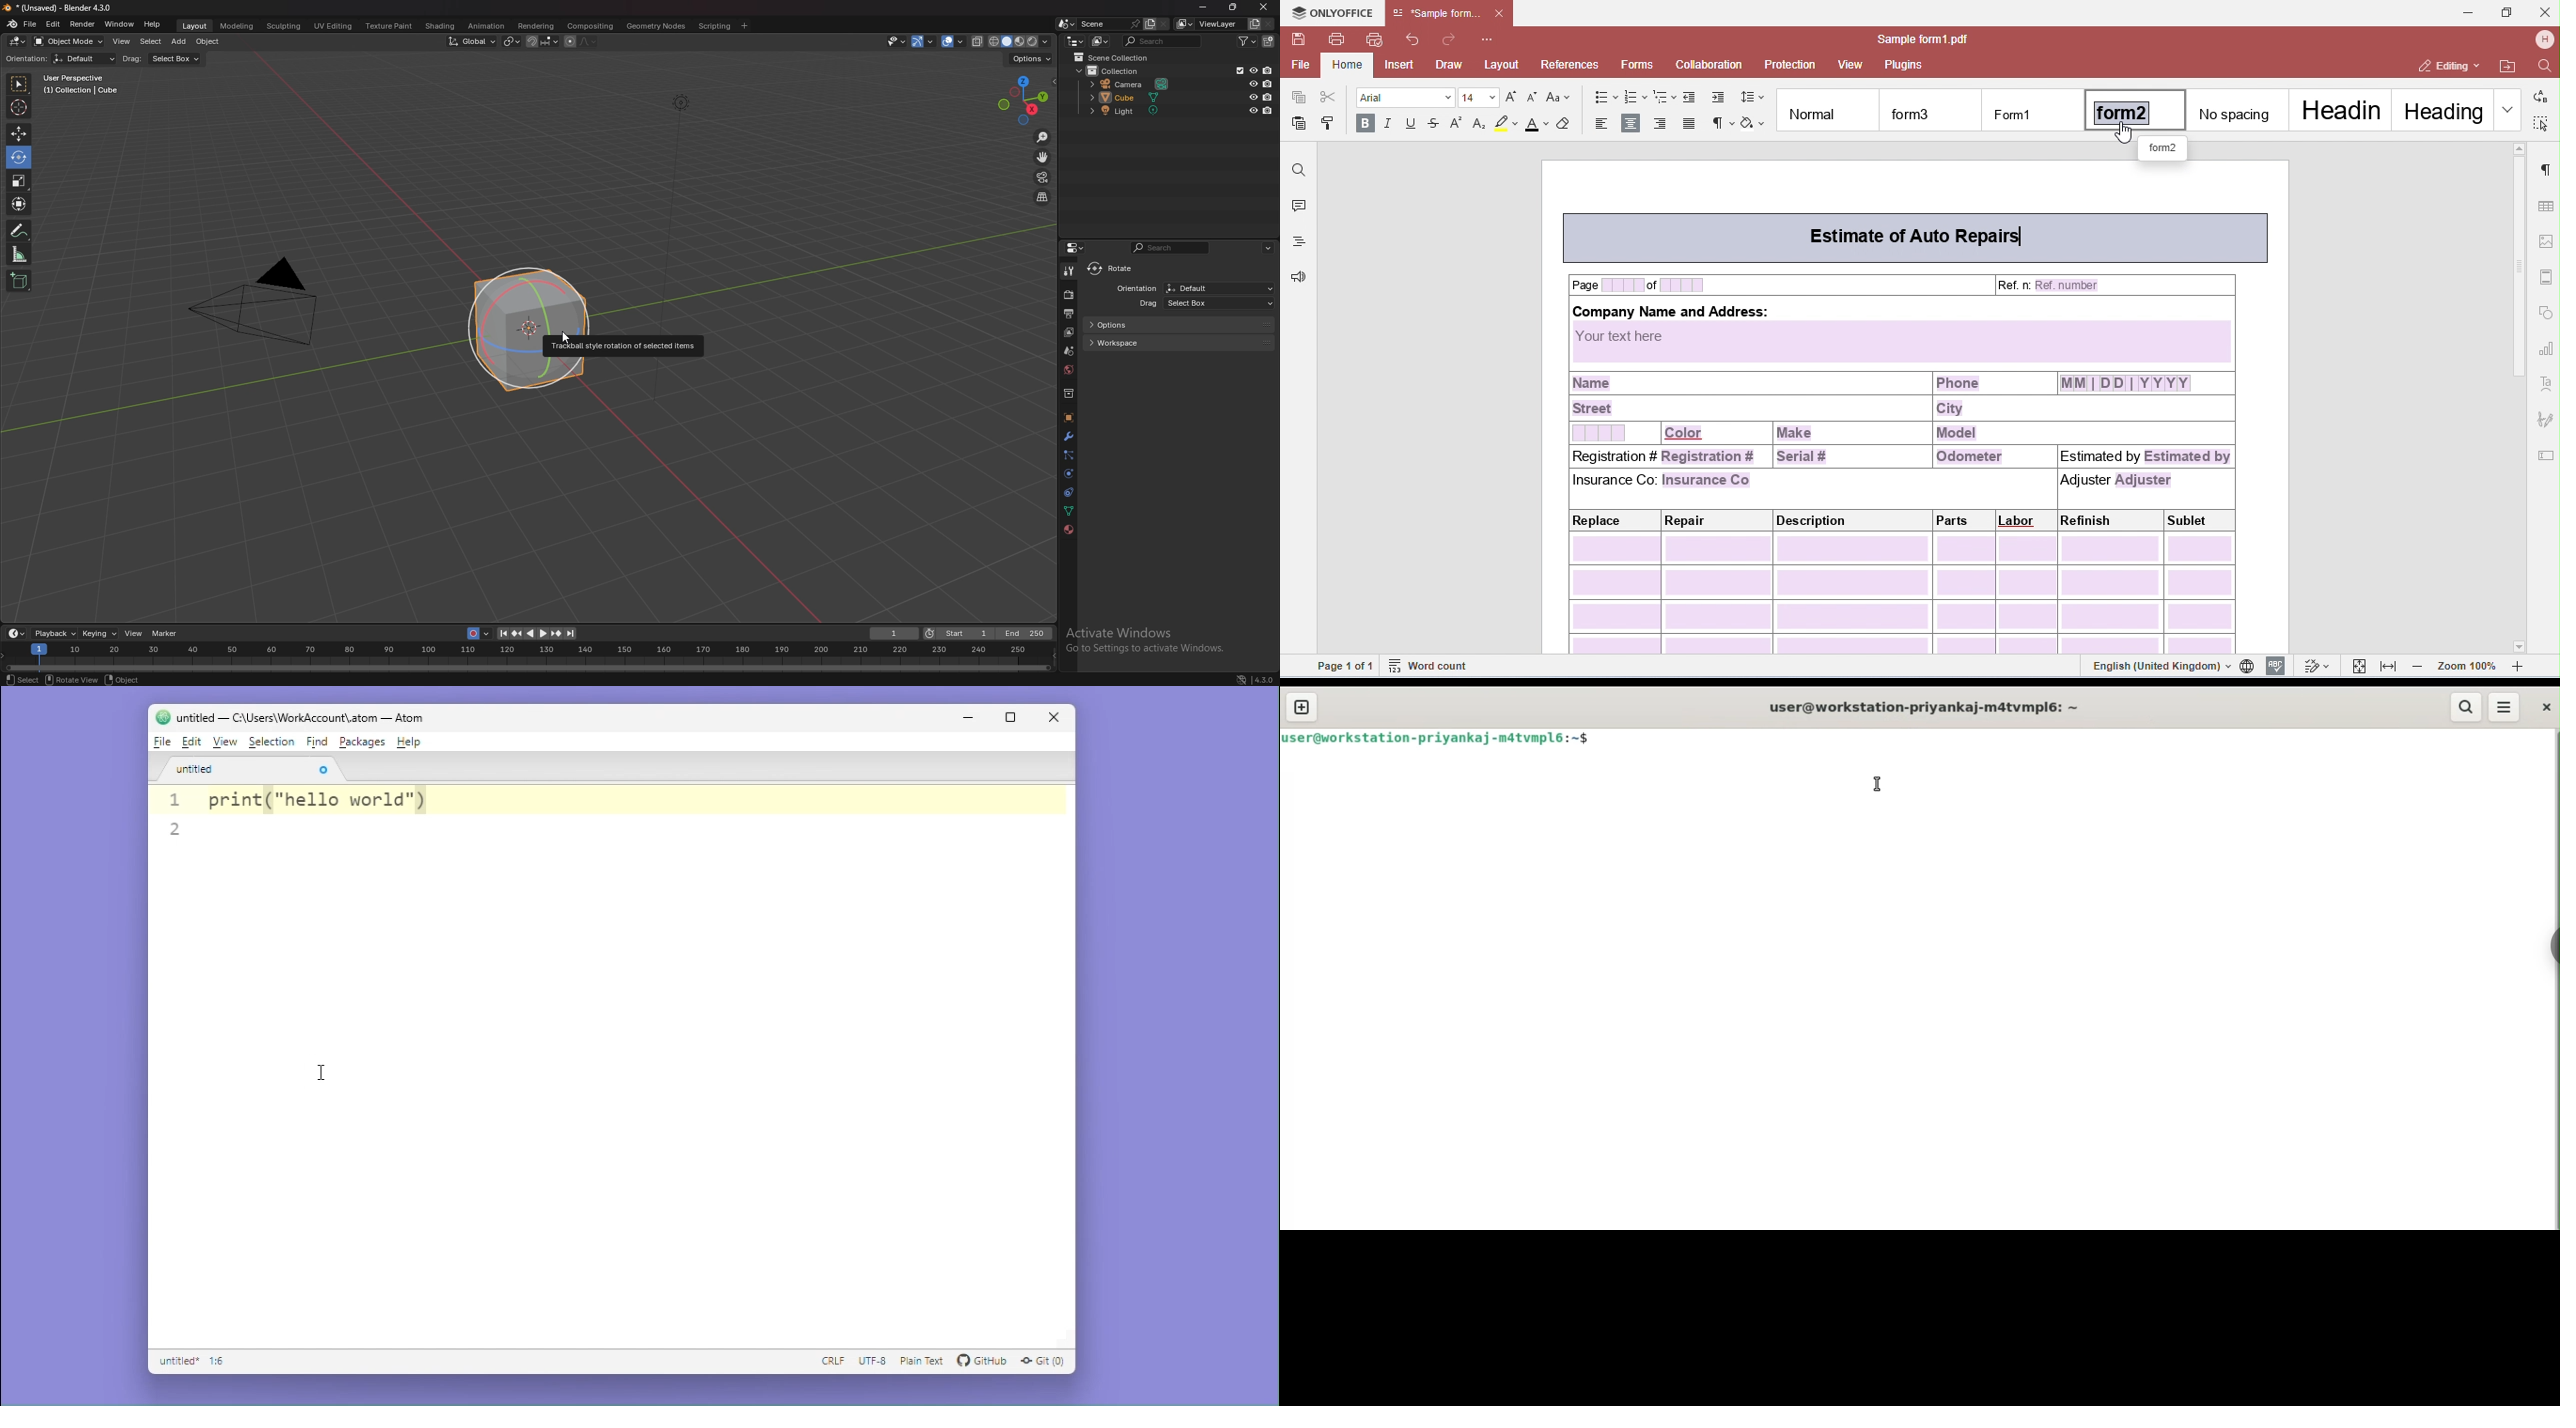  Describe the element at coordinates (1267, 83) in the screenshot. I see `disable in render` at that location.